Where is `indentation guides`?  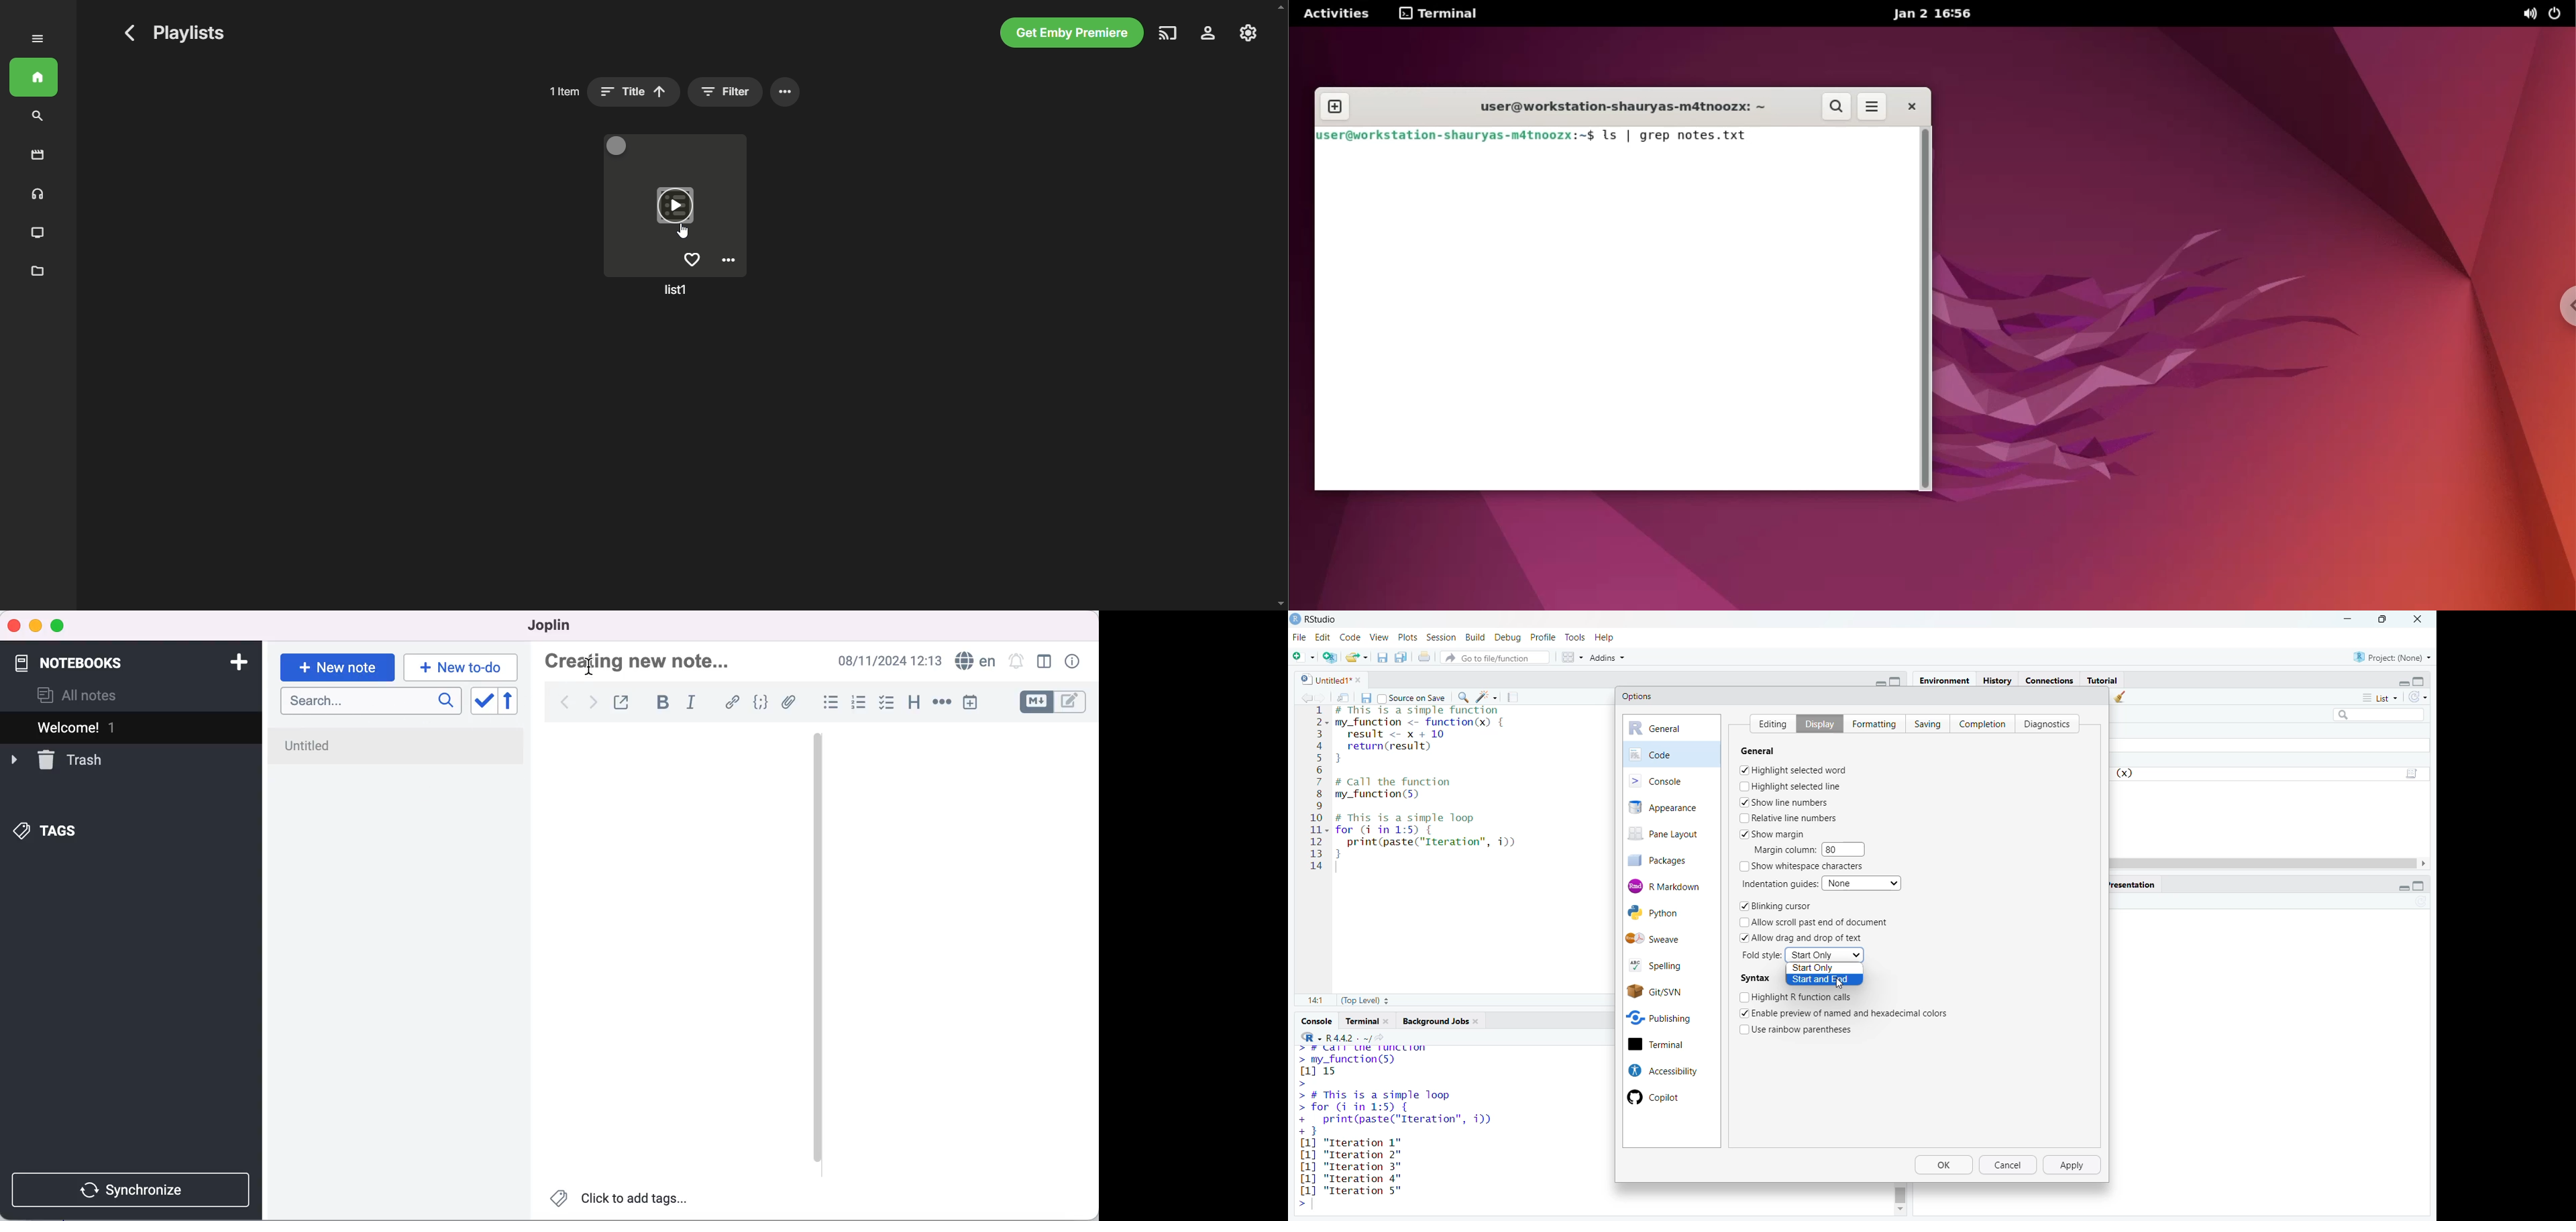
indentation guides is located at coordinates (1778, 883).